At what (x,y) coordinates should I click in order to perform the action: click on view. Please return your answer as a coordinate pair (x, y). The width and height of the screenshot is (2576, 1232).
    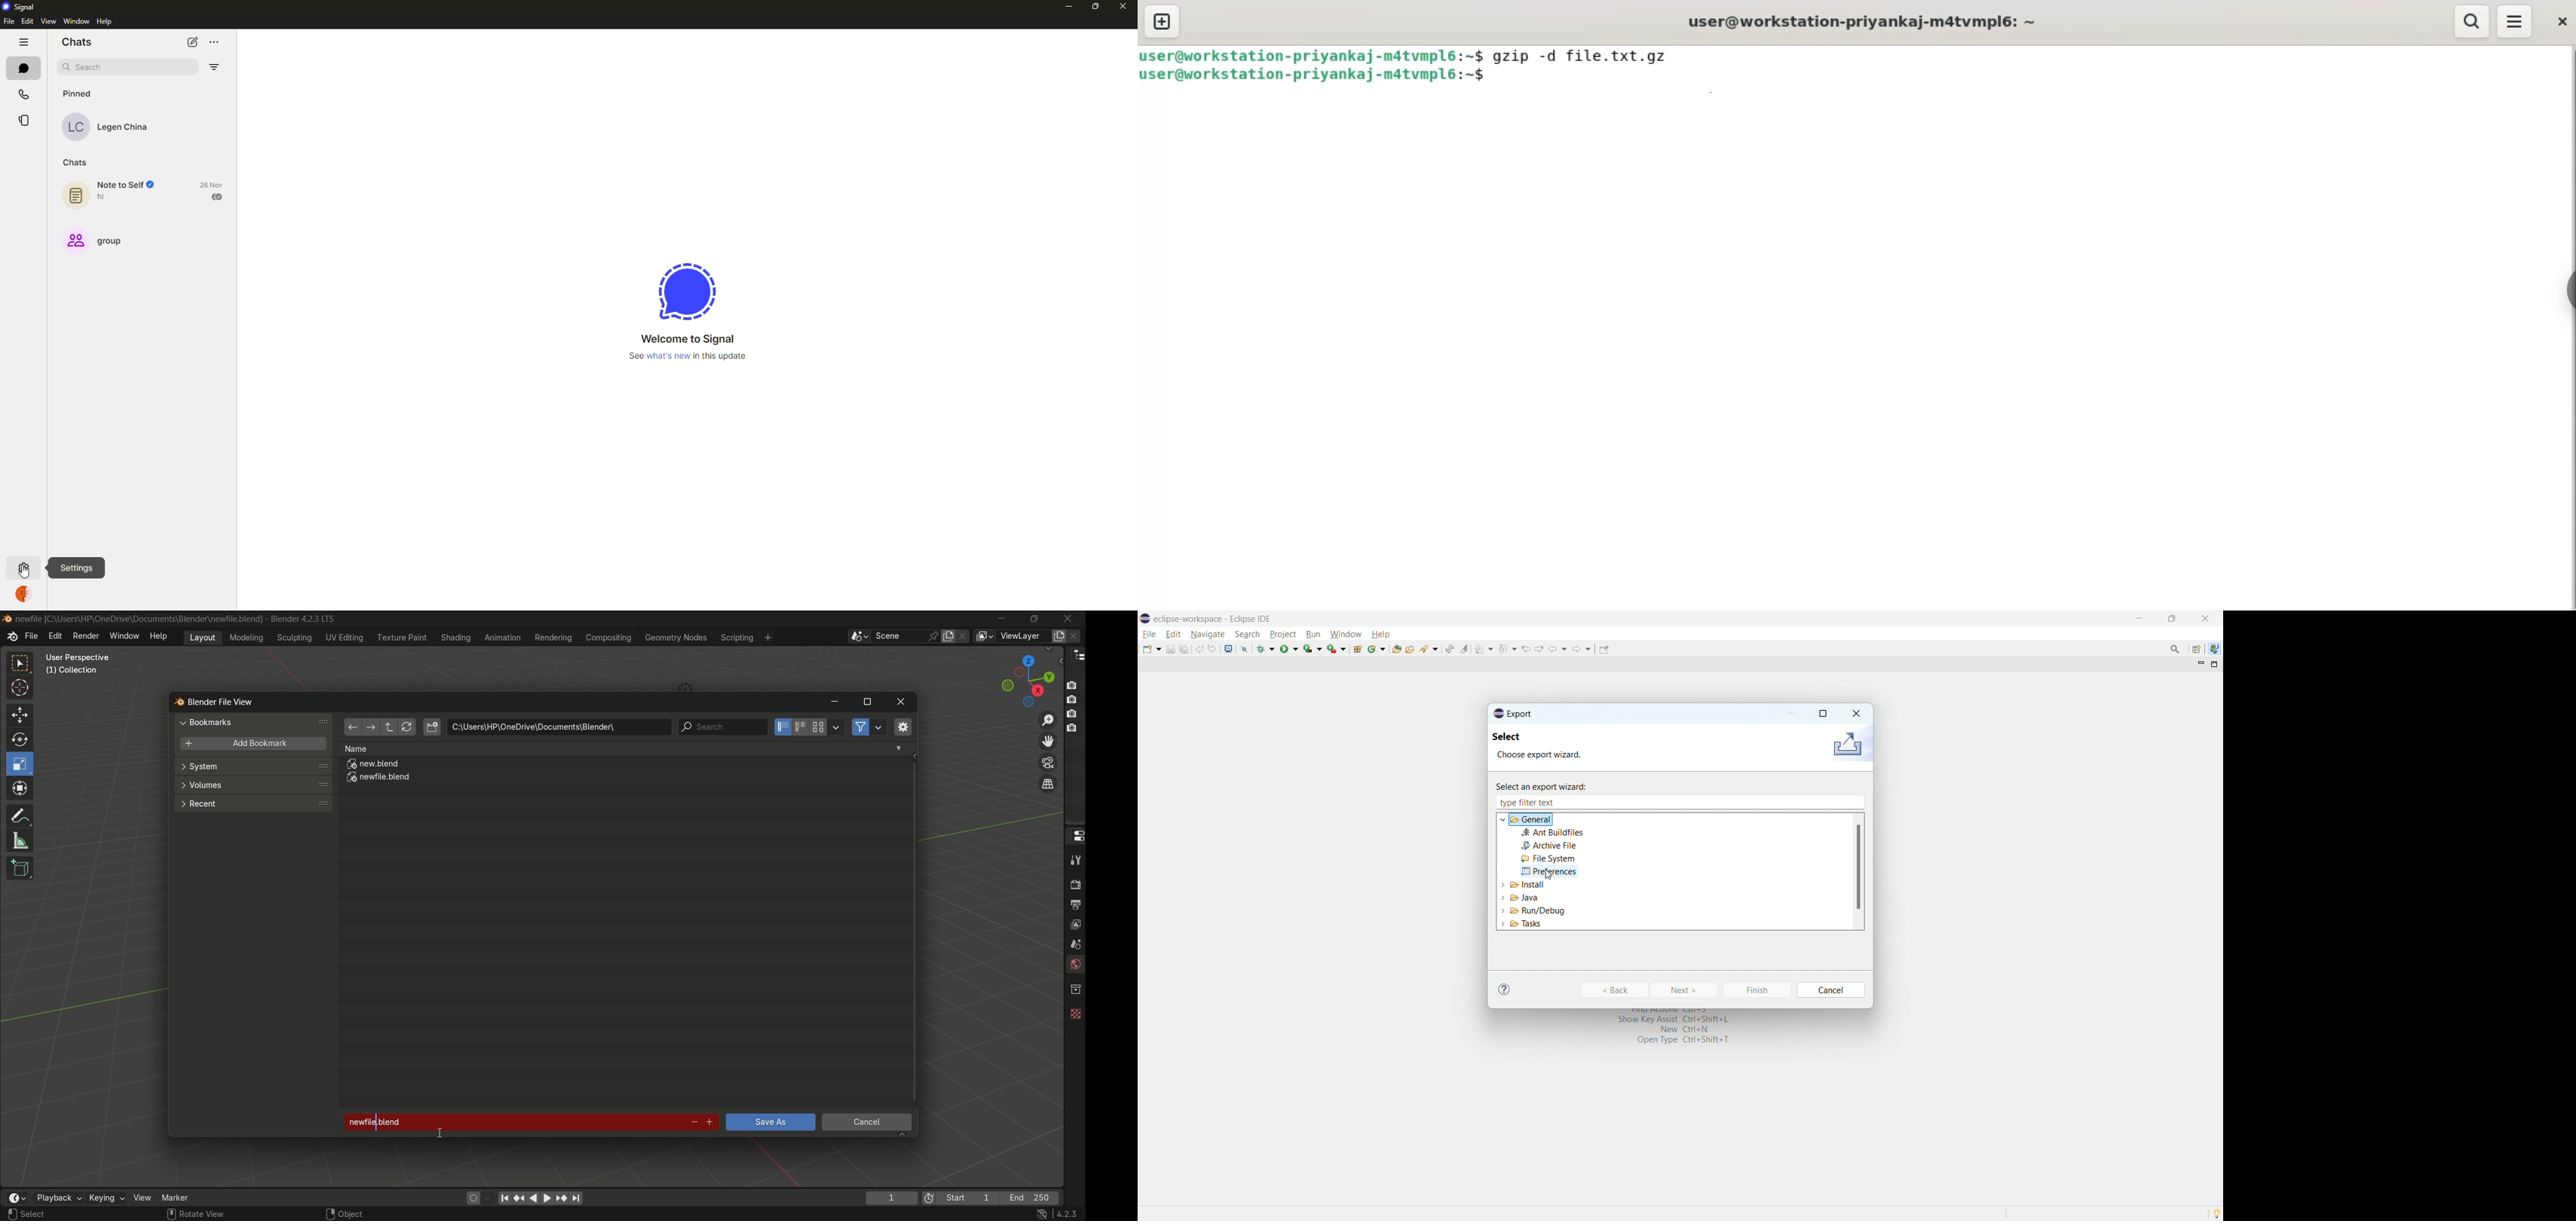
    Looking at the image, I should click on (49, 21).